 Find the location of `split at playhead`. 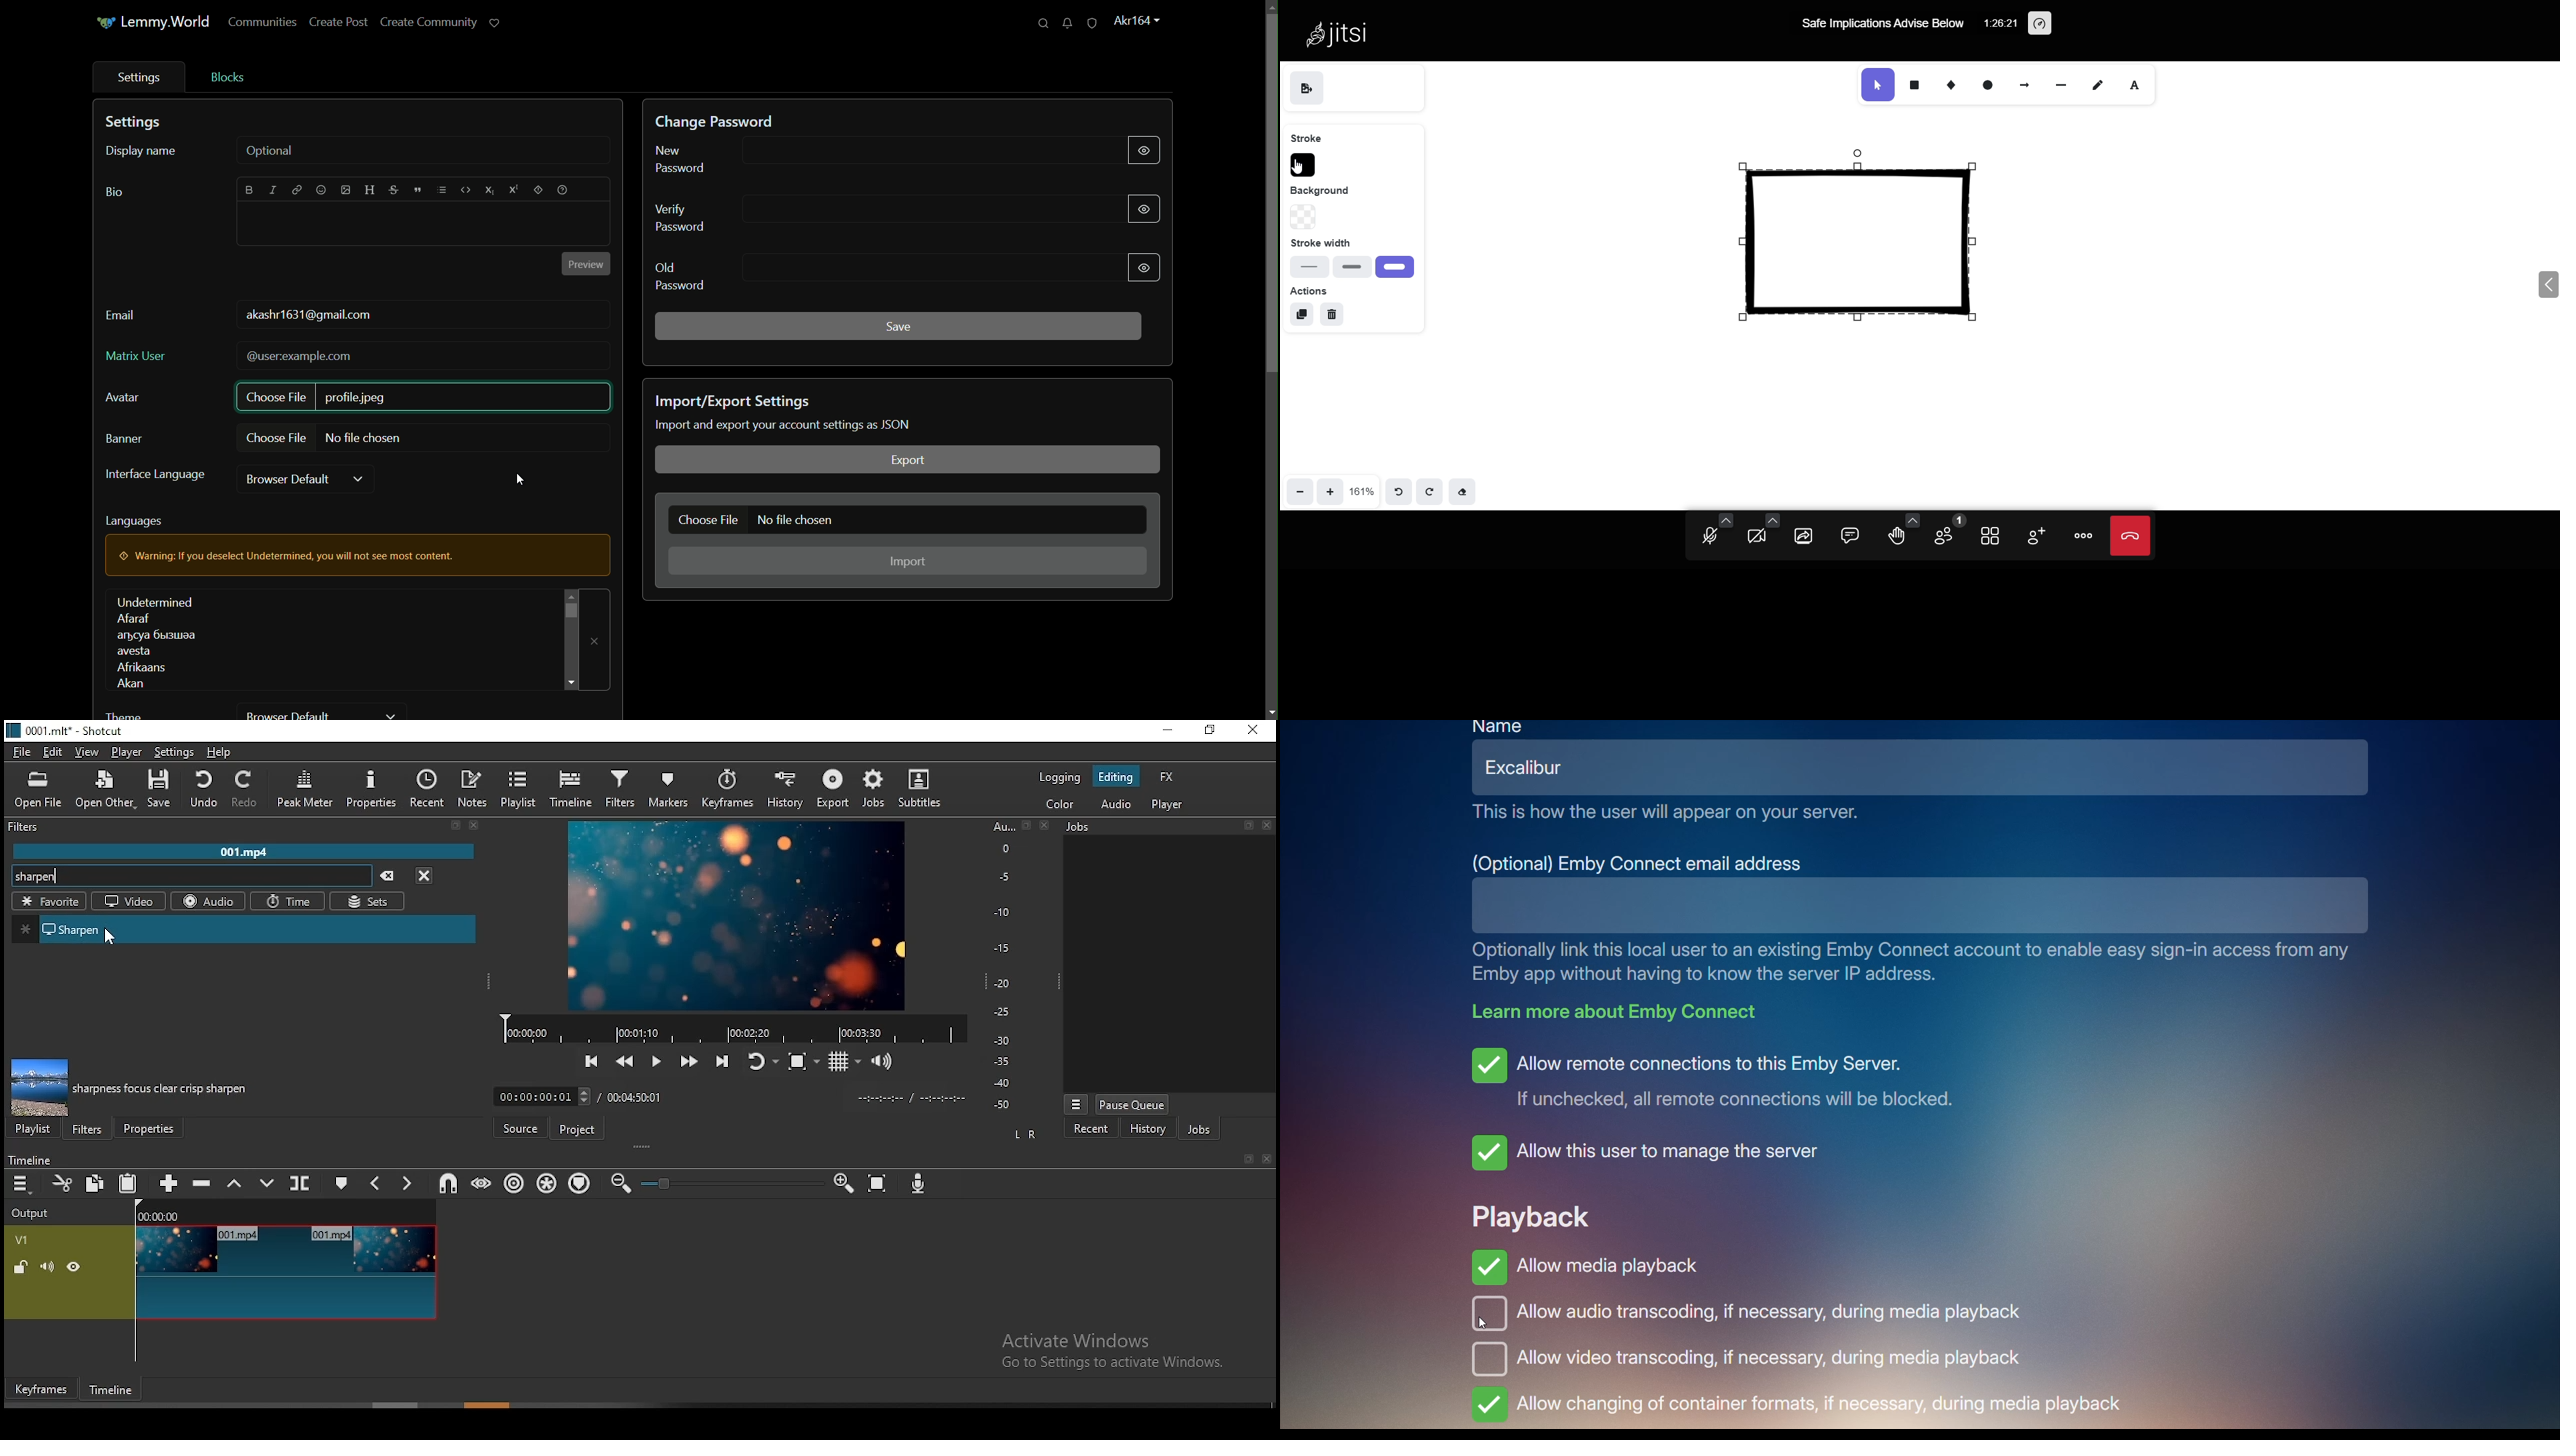

split at playhead is located at coordinates (300, 1184).